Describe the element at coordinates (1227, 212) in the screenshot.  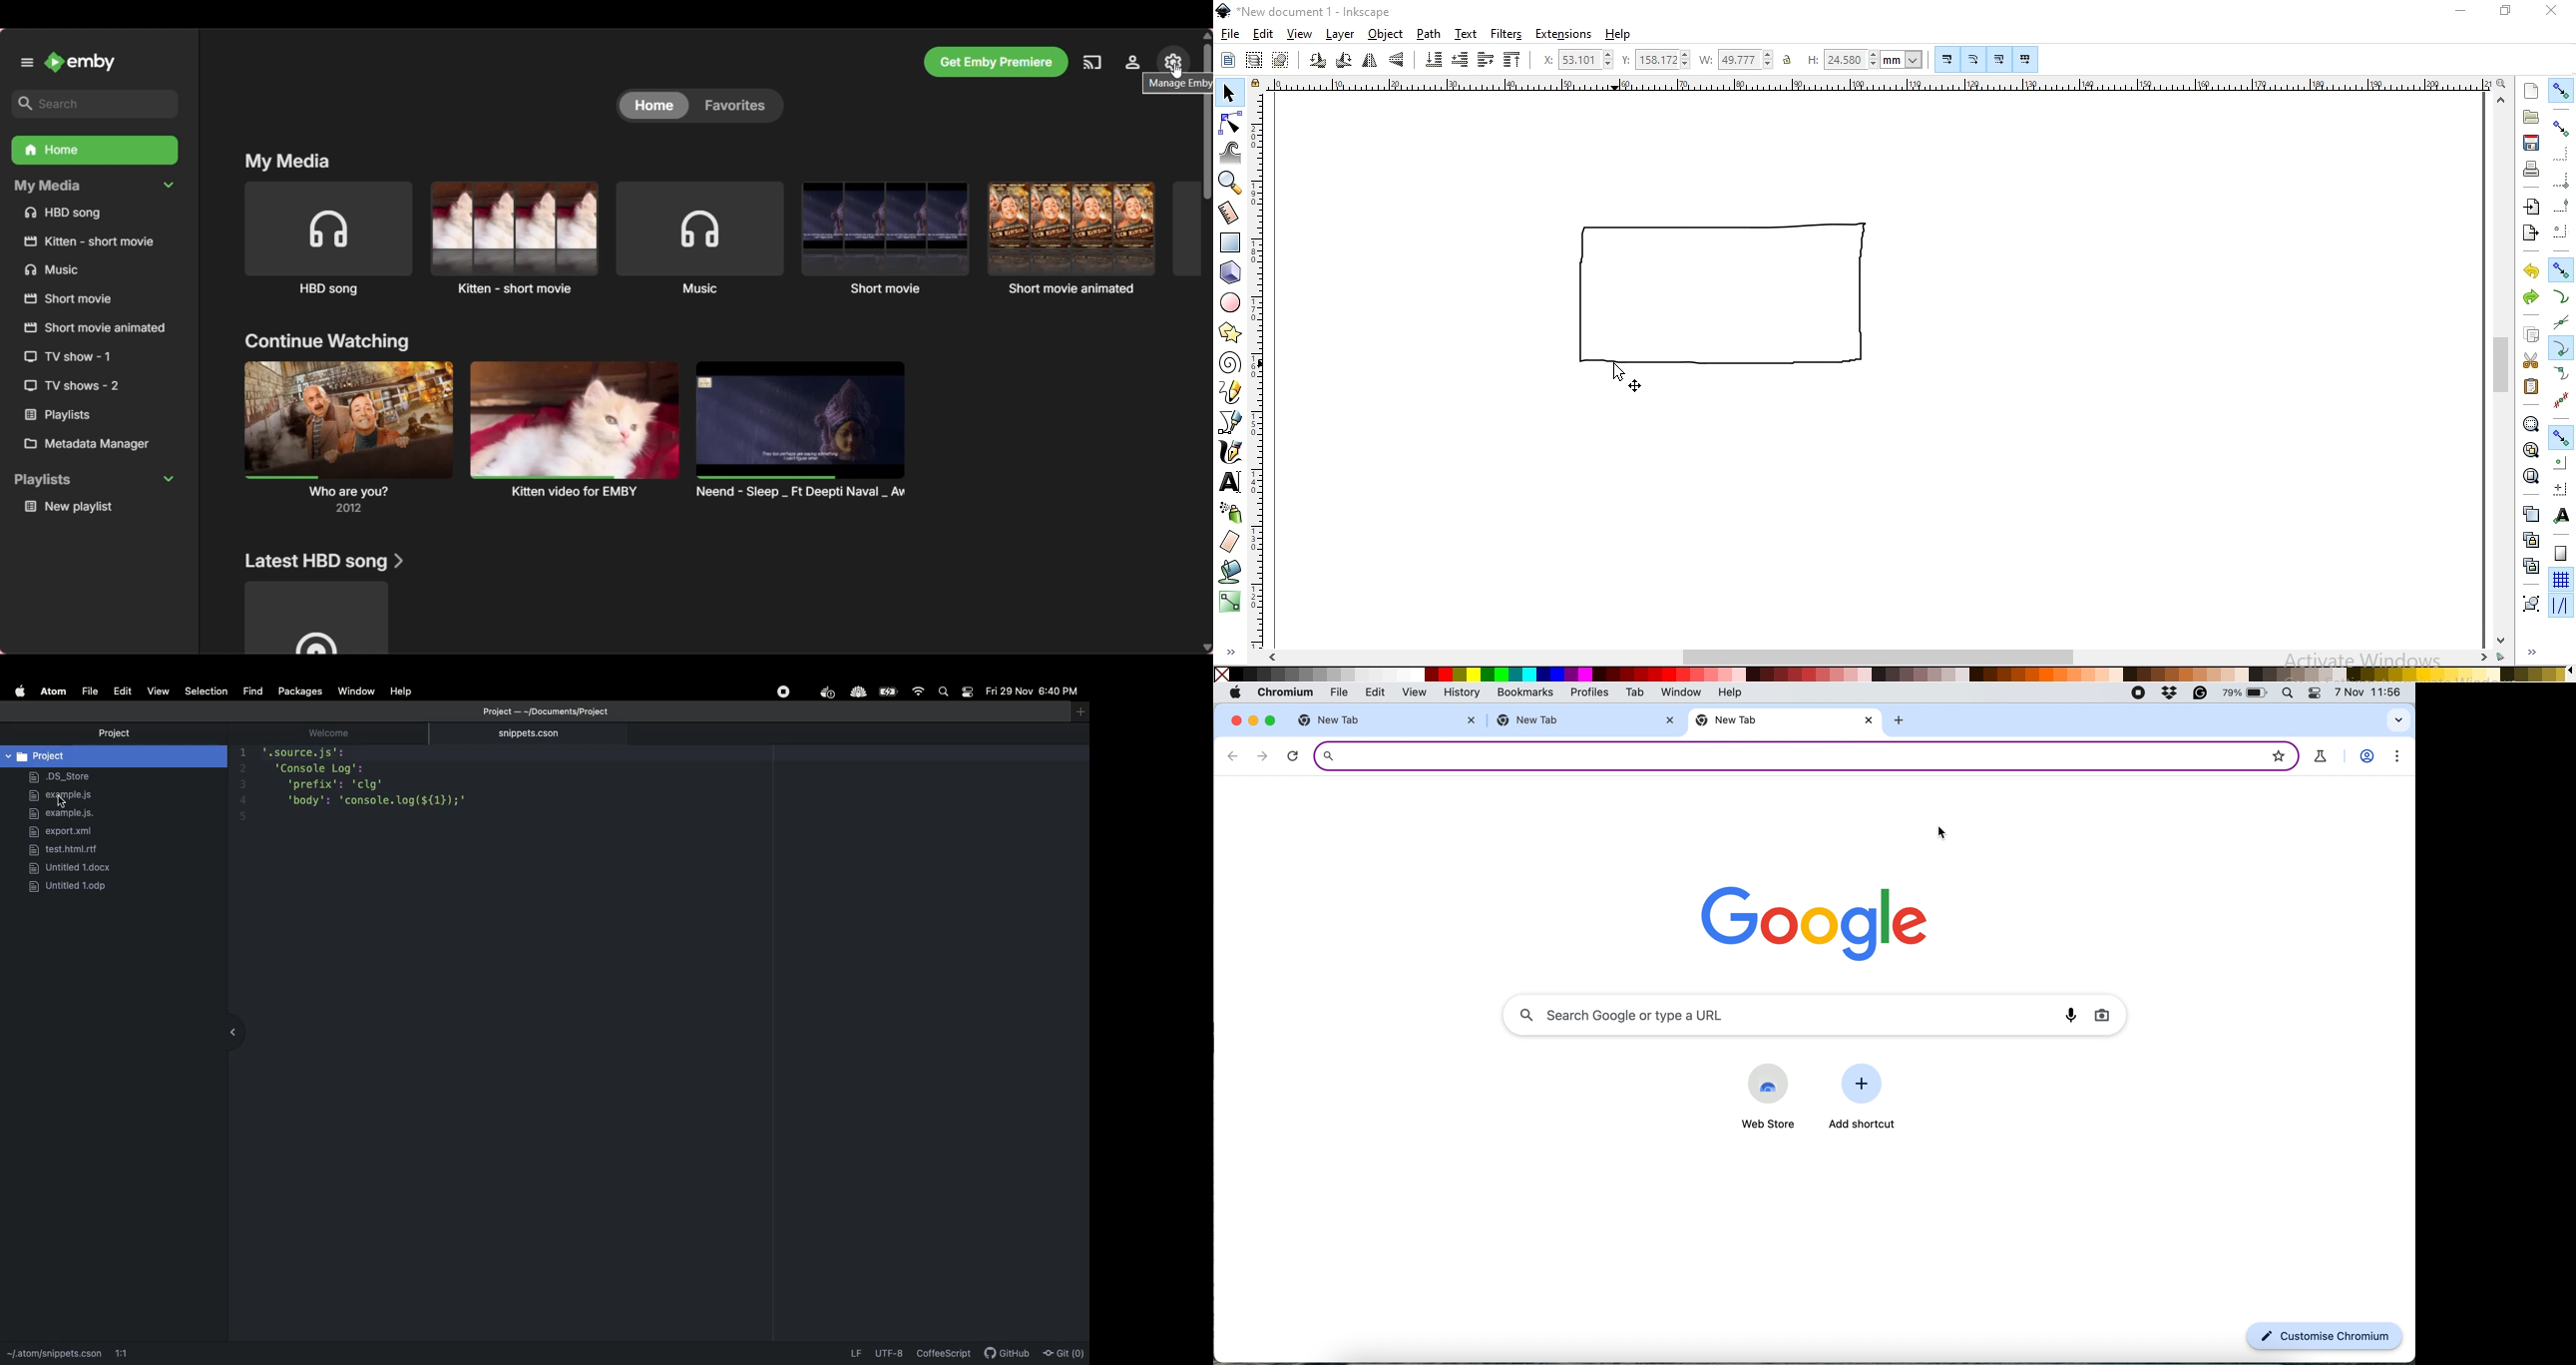
I see `measurement tool` at that location.